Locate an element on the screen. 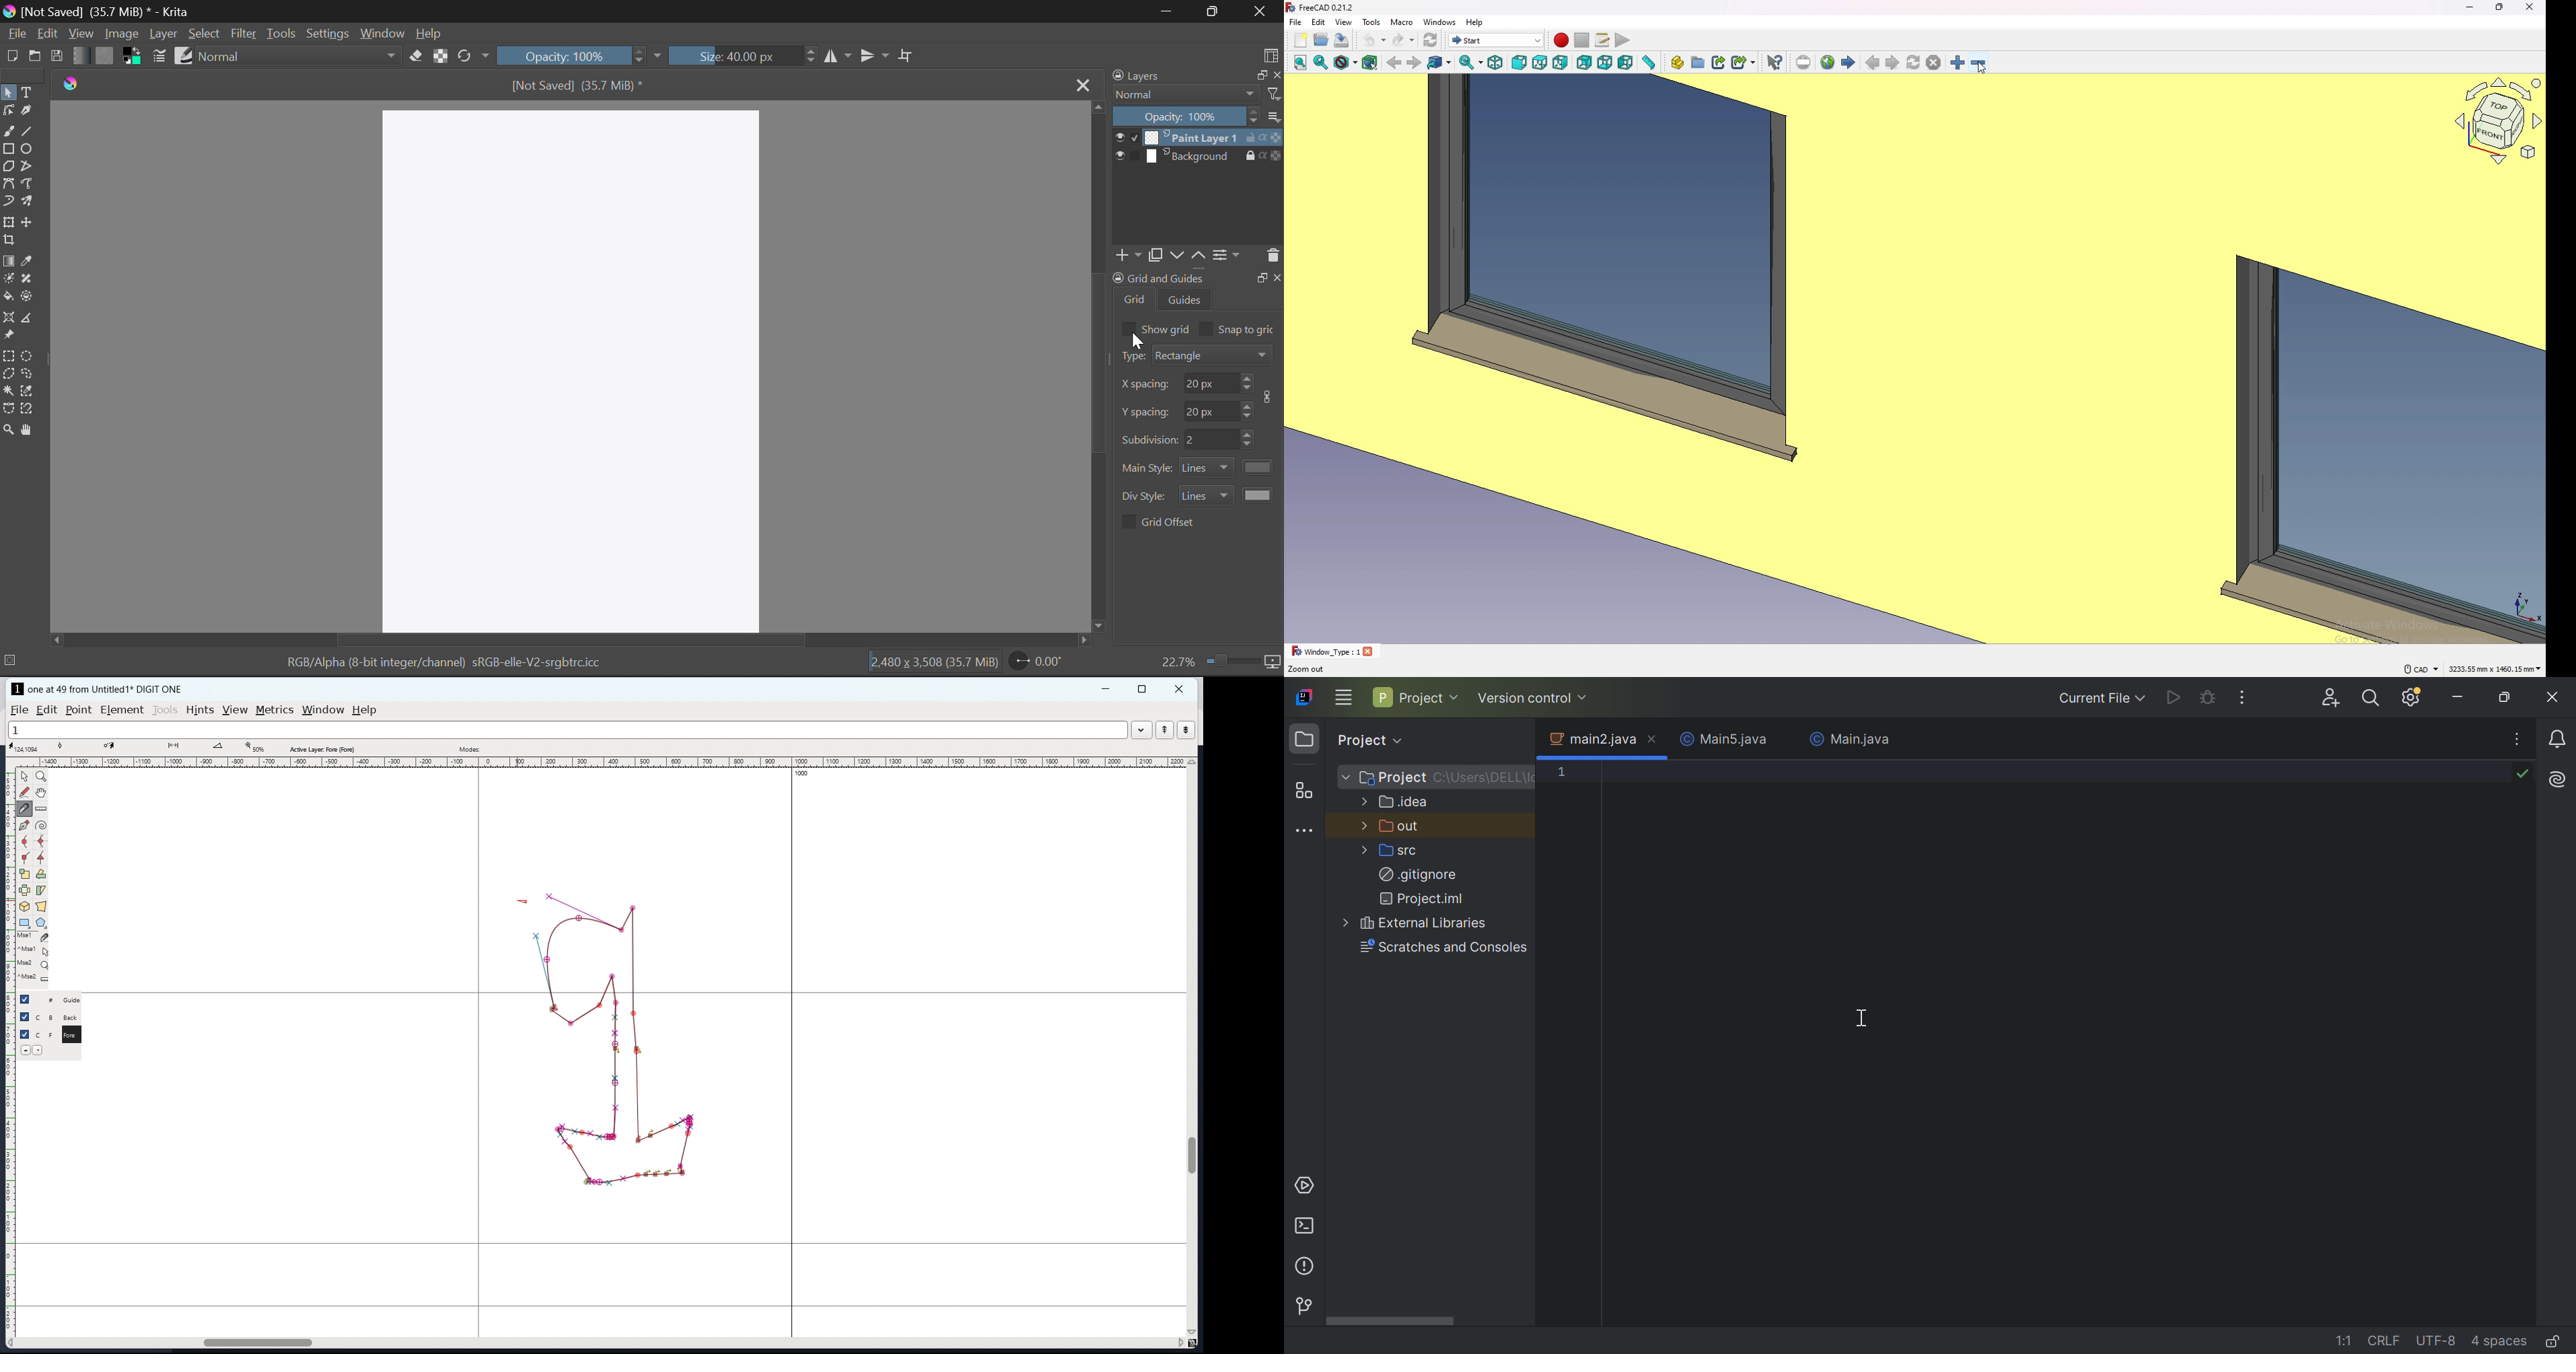 The width and height of the screenshot is (2576, 1372). tab 1 is located at coordinates (1333, 651).